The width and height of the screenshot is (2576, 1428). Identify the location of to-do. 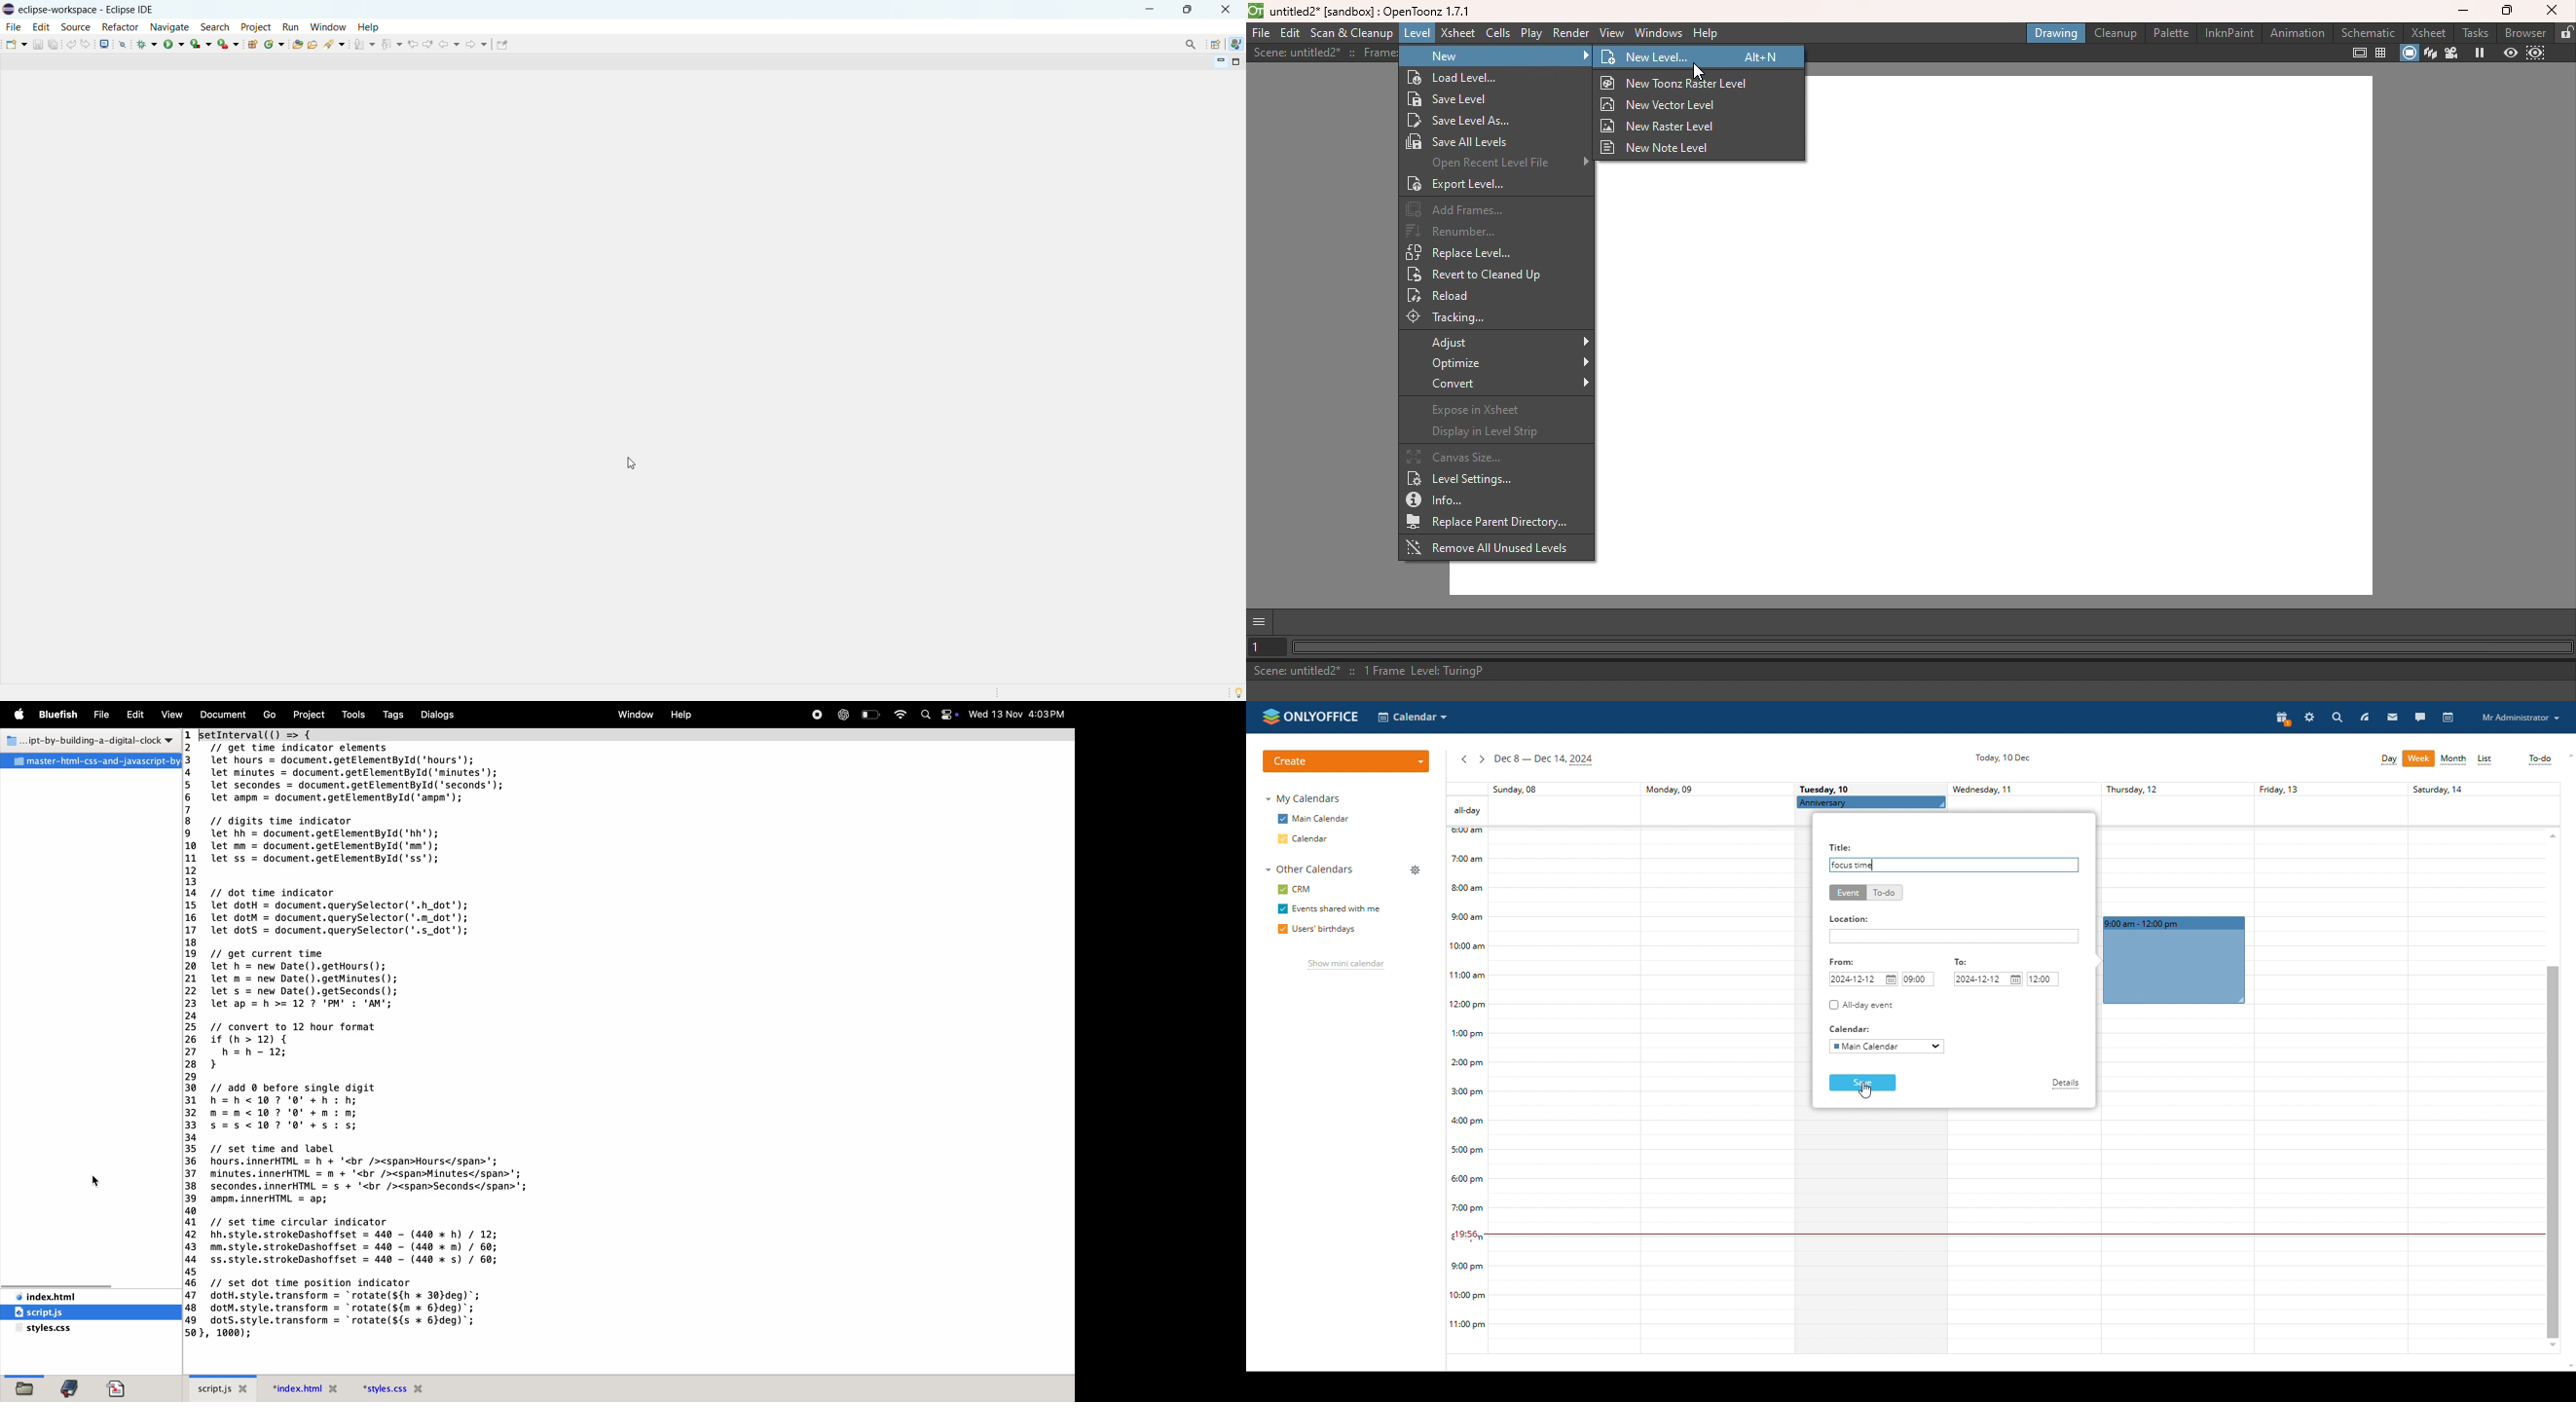
(2539, 759).